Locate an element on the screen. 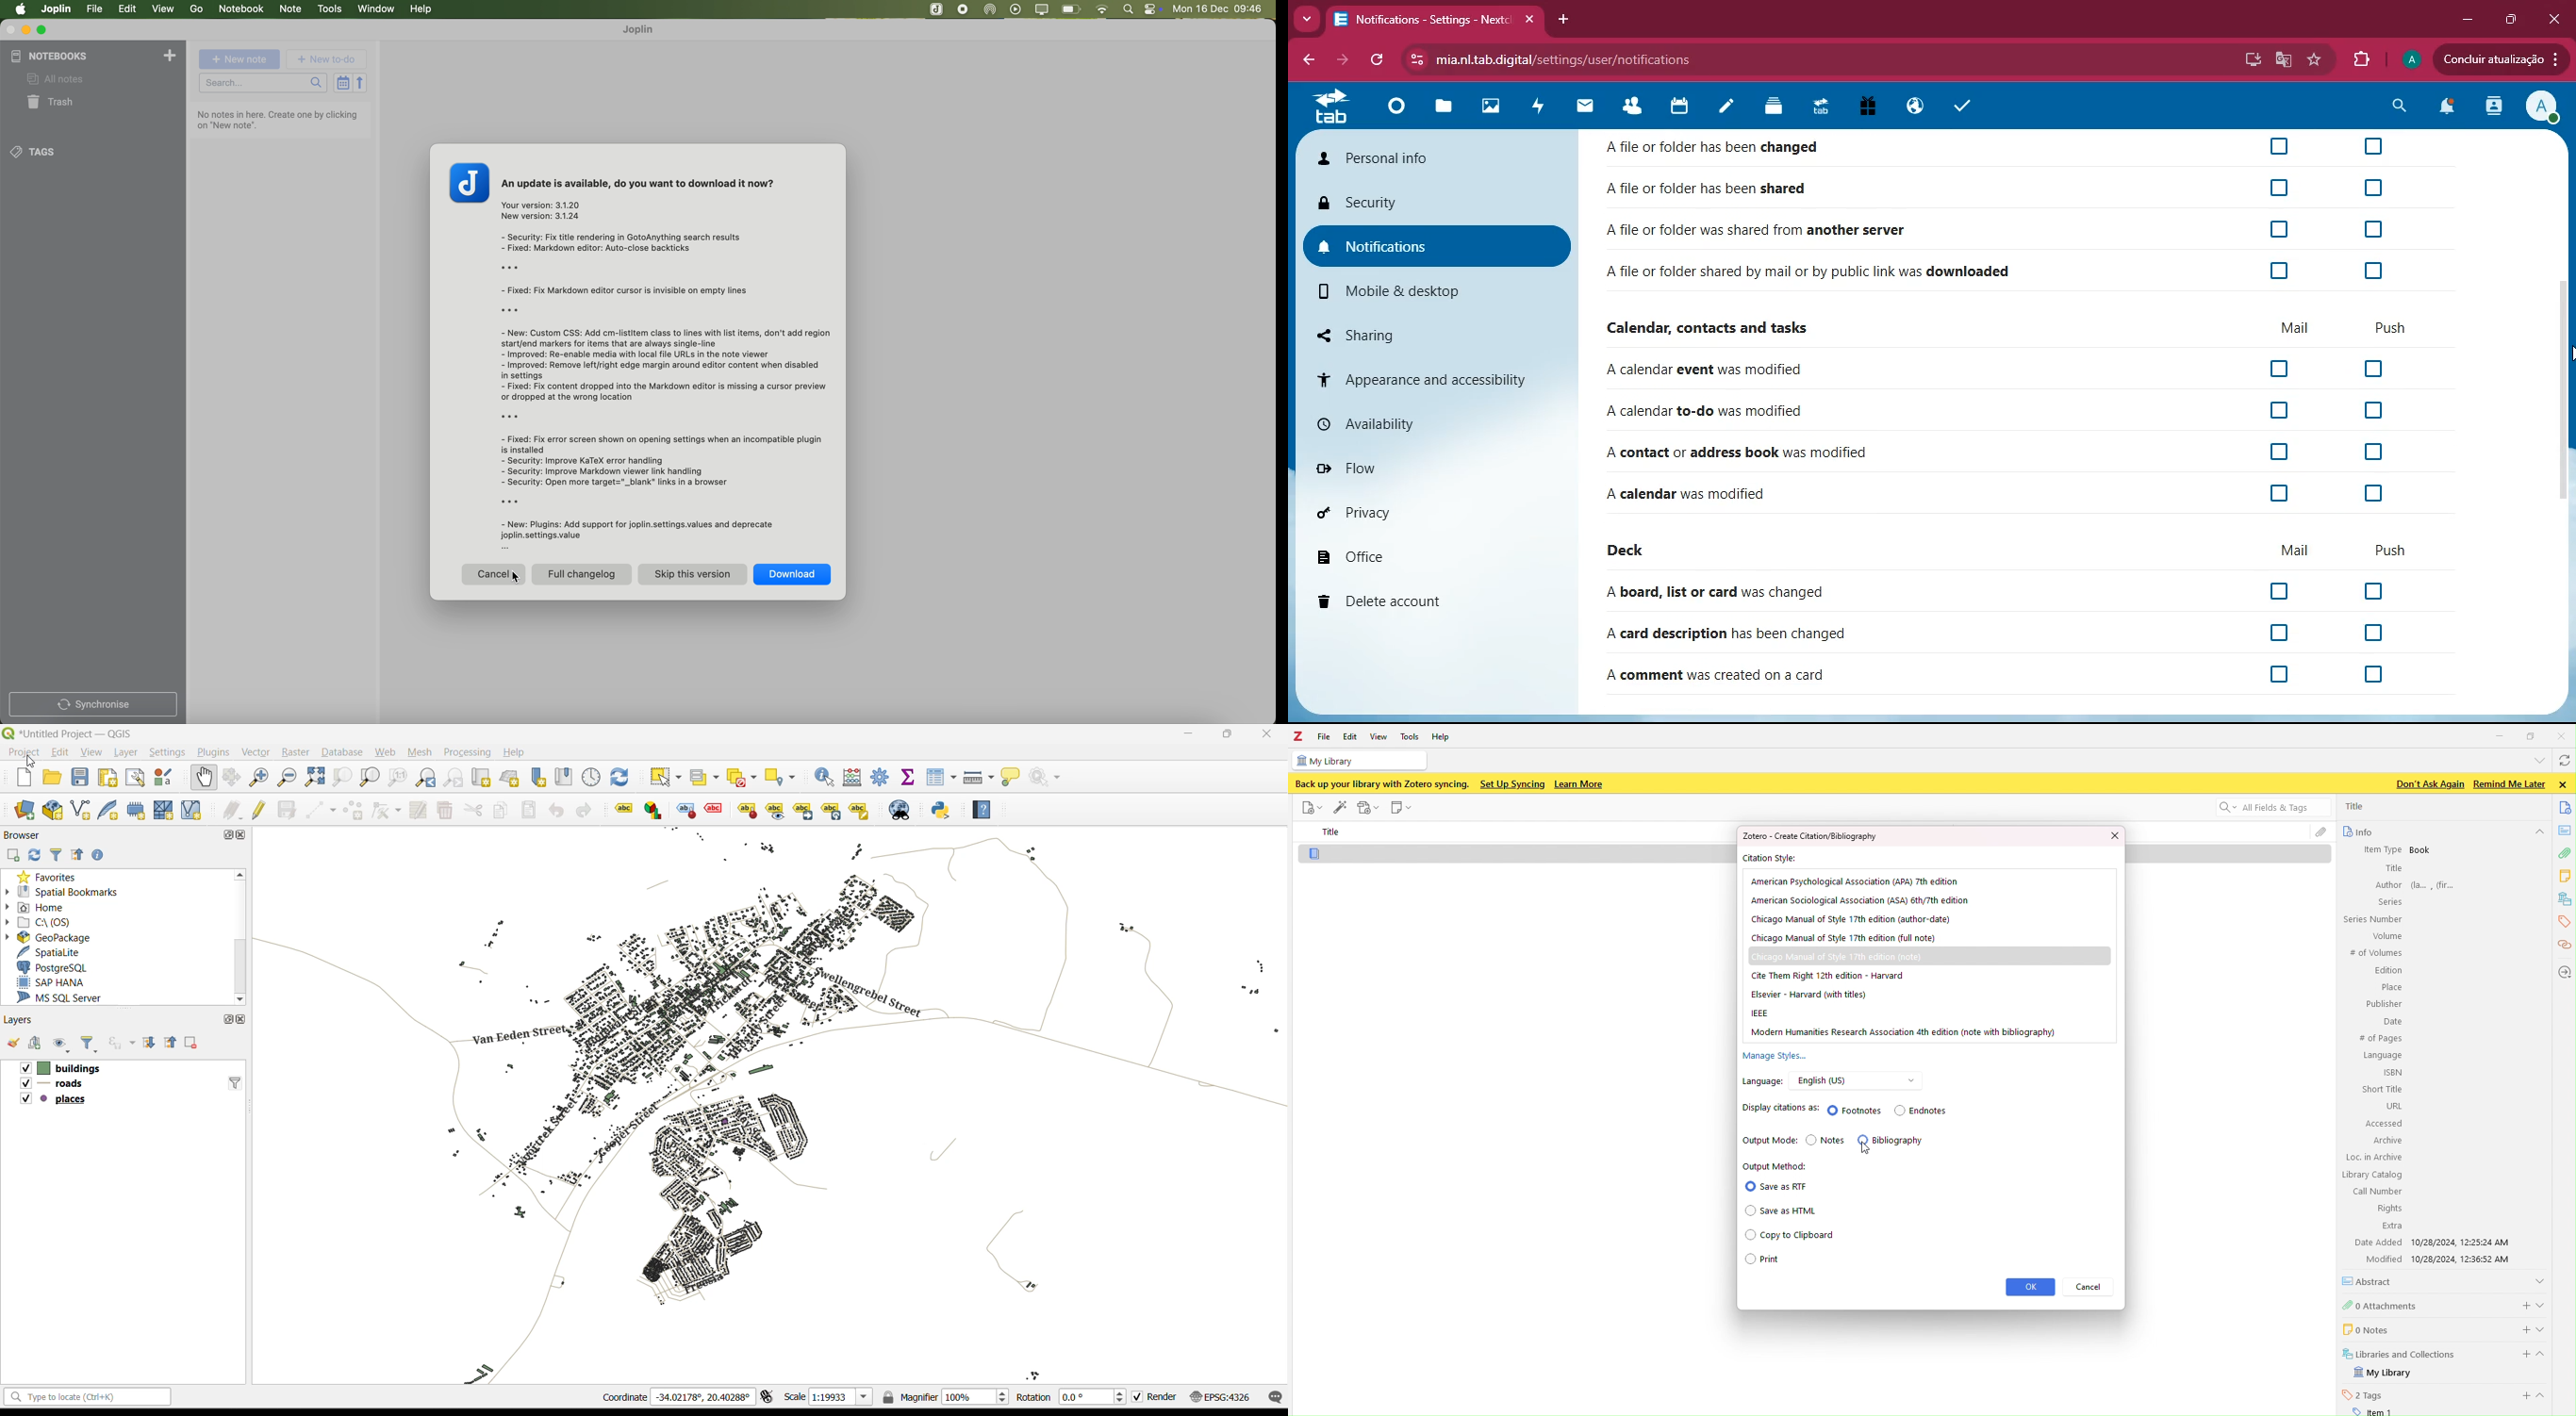 Image resolution: width=2576 pixels, height=1428 pixels. paste is located at coordinates (527, 810).